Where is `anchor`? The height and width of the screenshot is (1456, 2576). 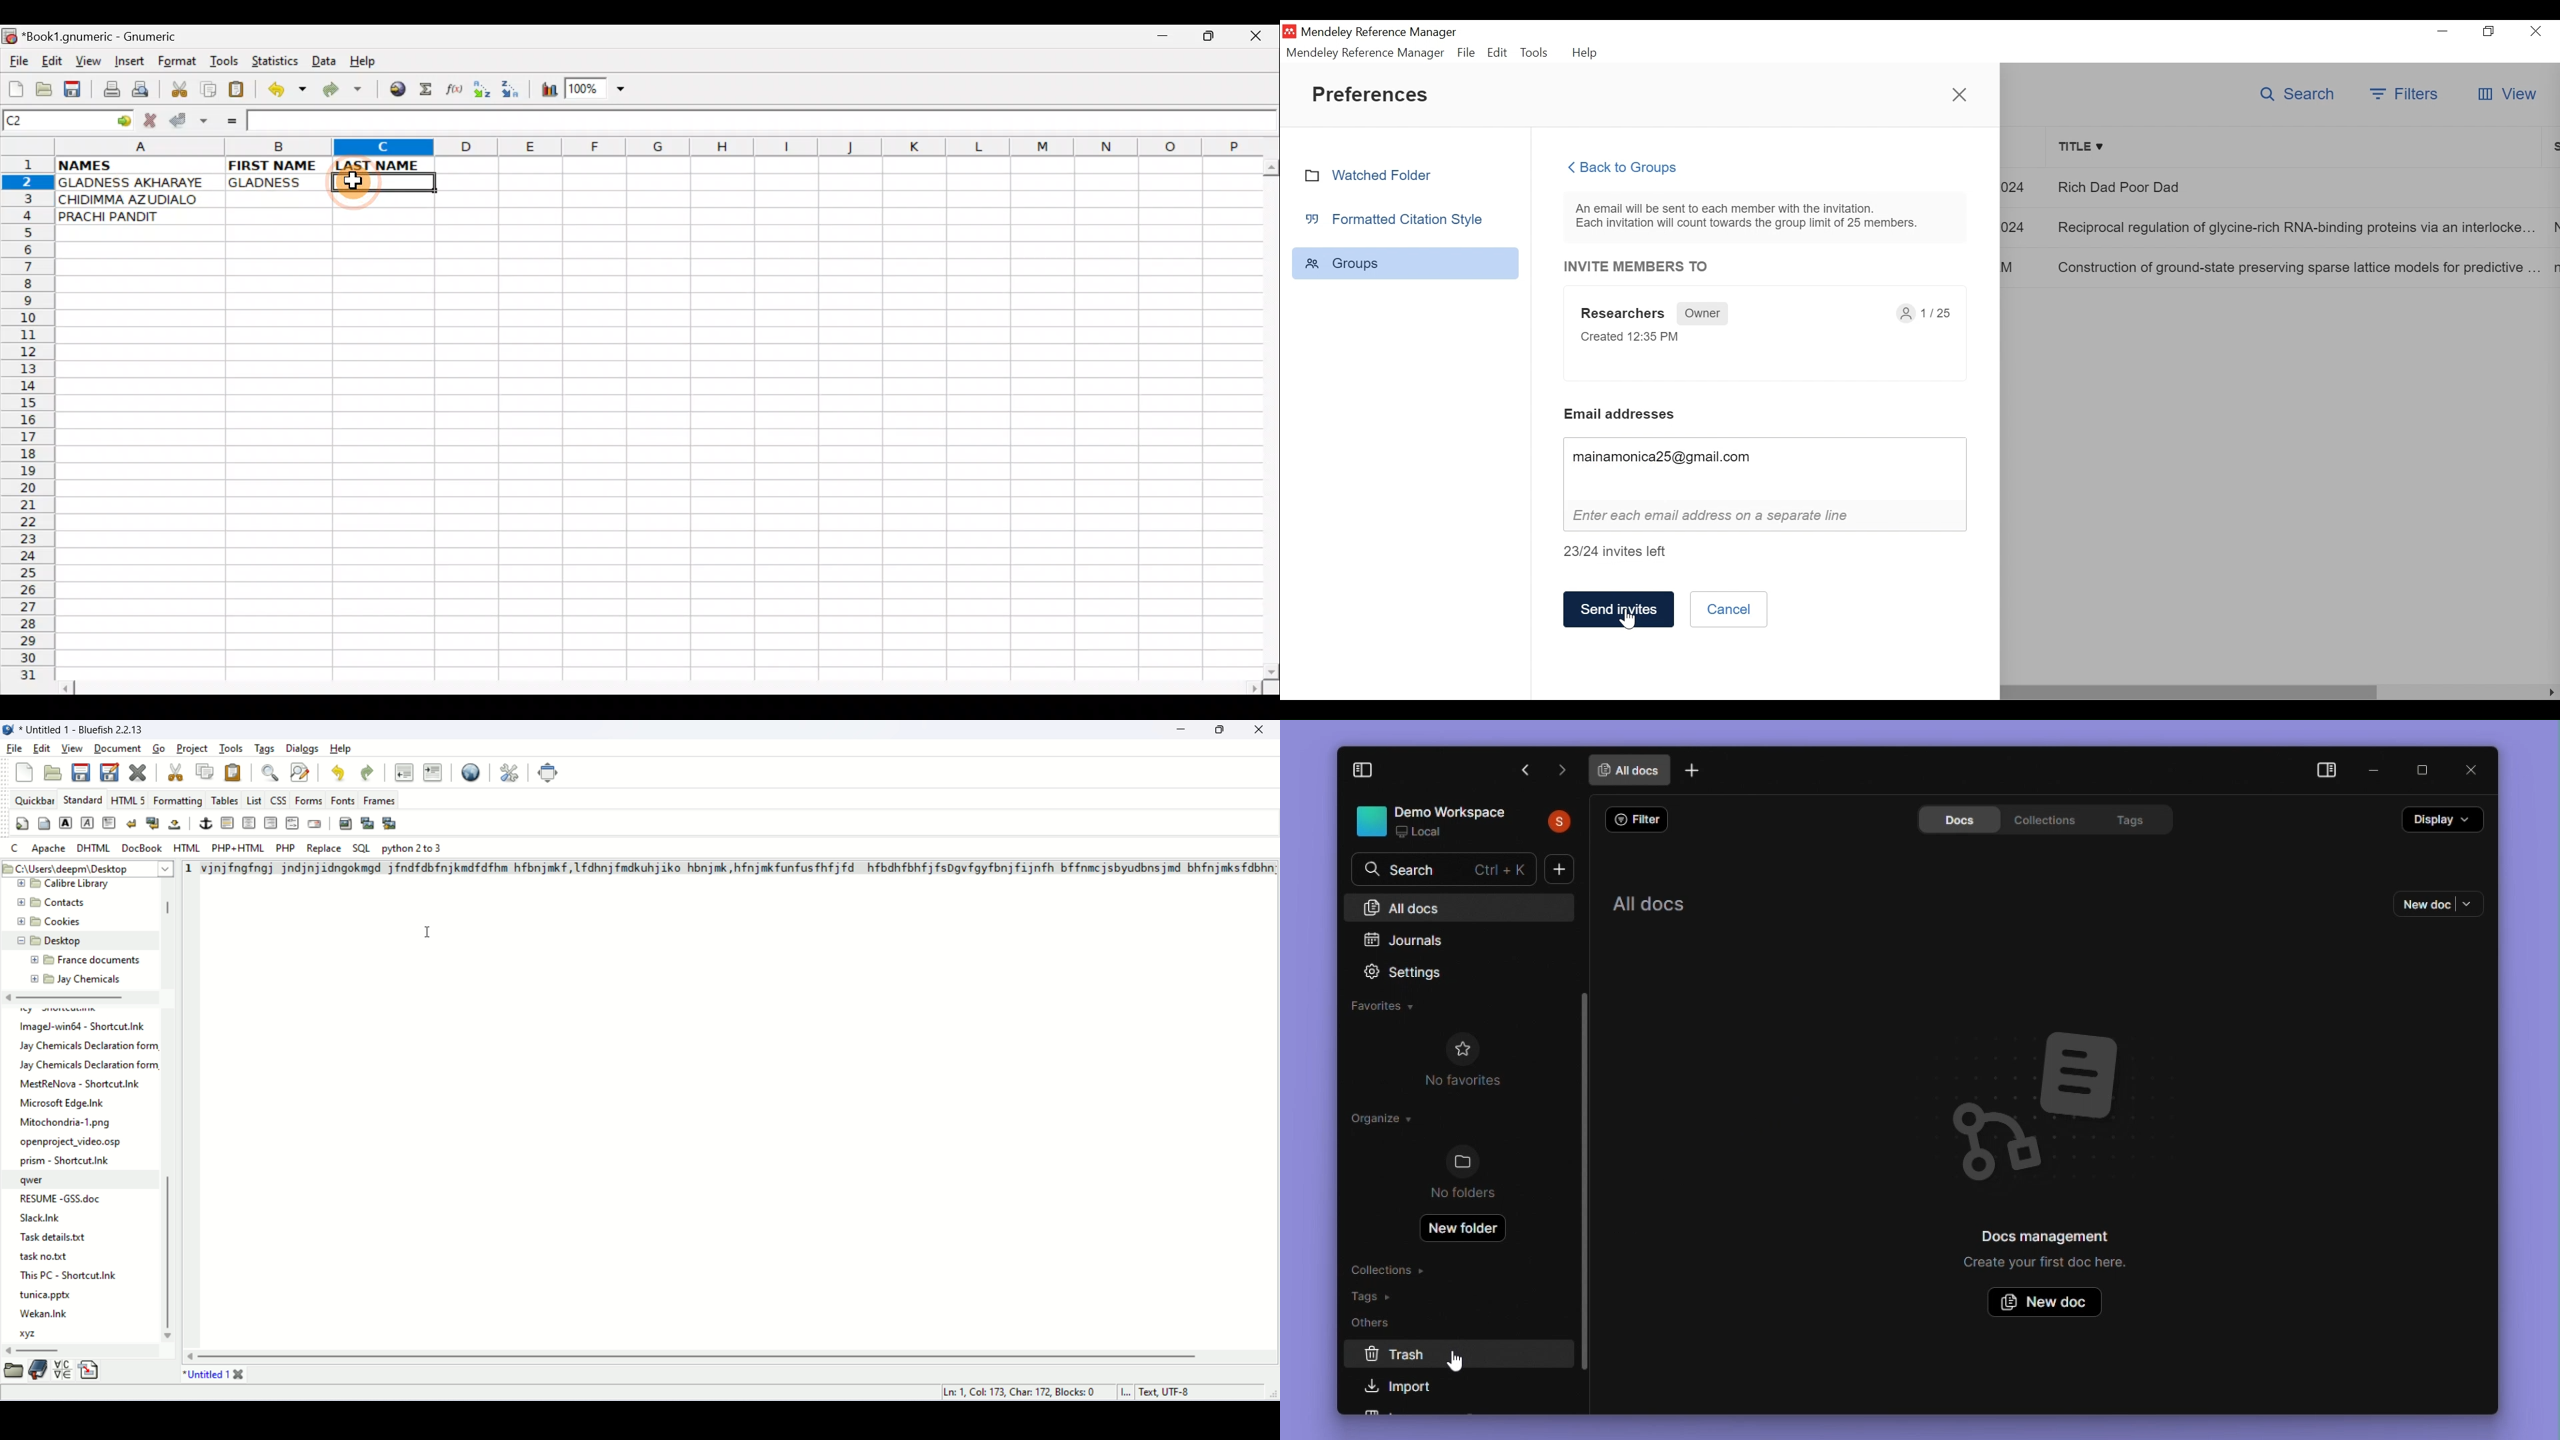
anchor is located at coordinates (204, 823).